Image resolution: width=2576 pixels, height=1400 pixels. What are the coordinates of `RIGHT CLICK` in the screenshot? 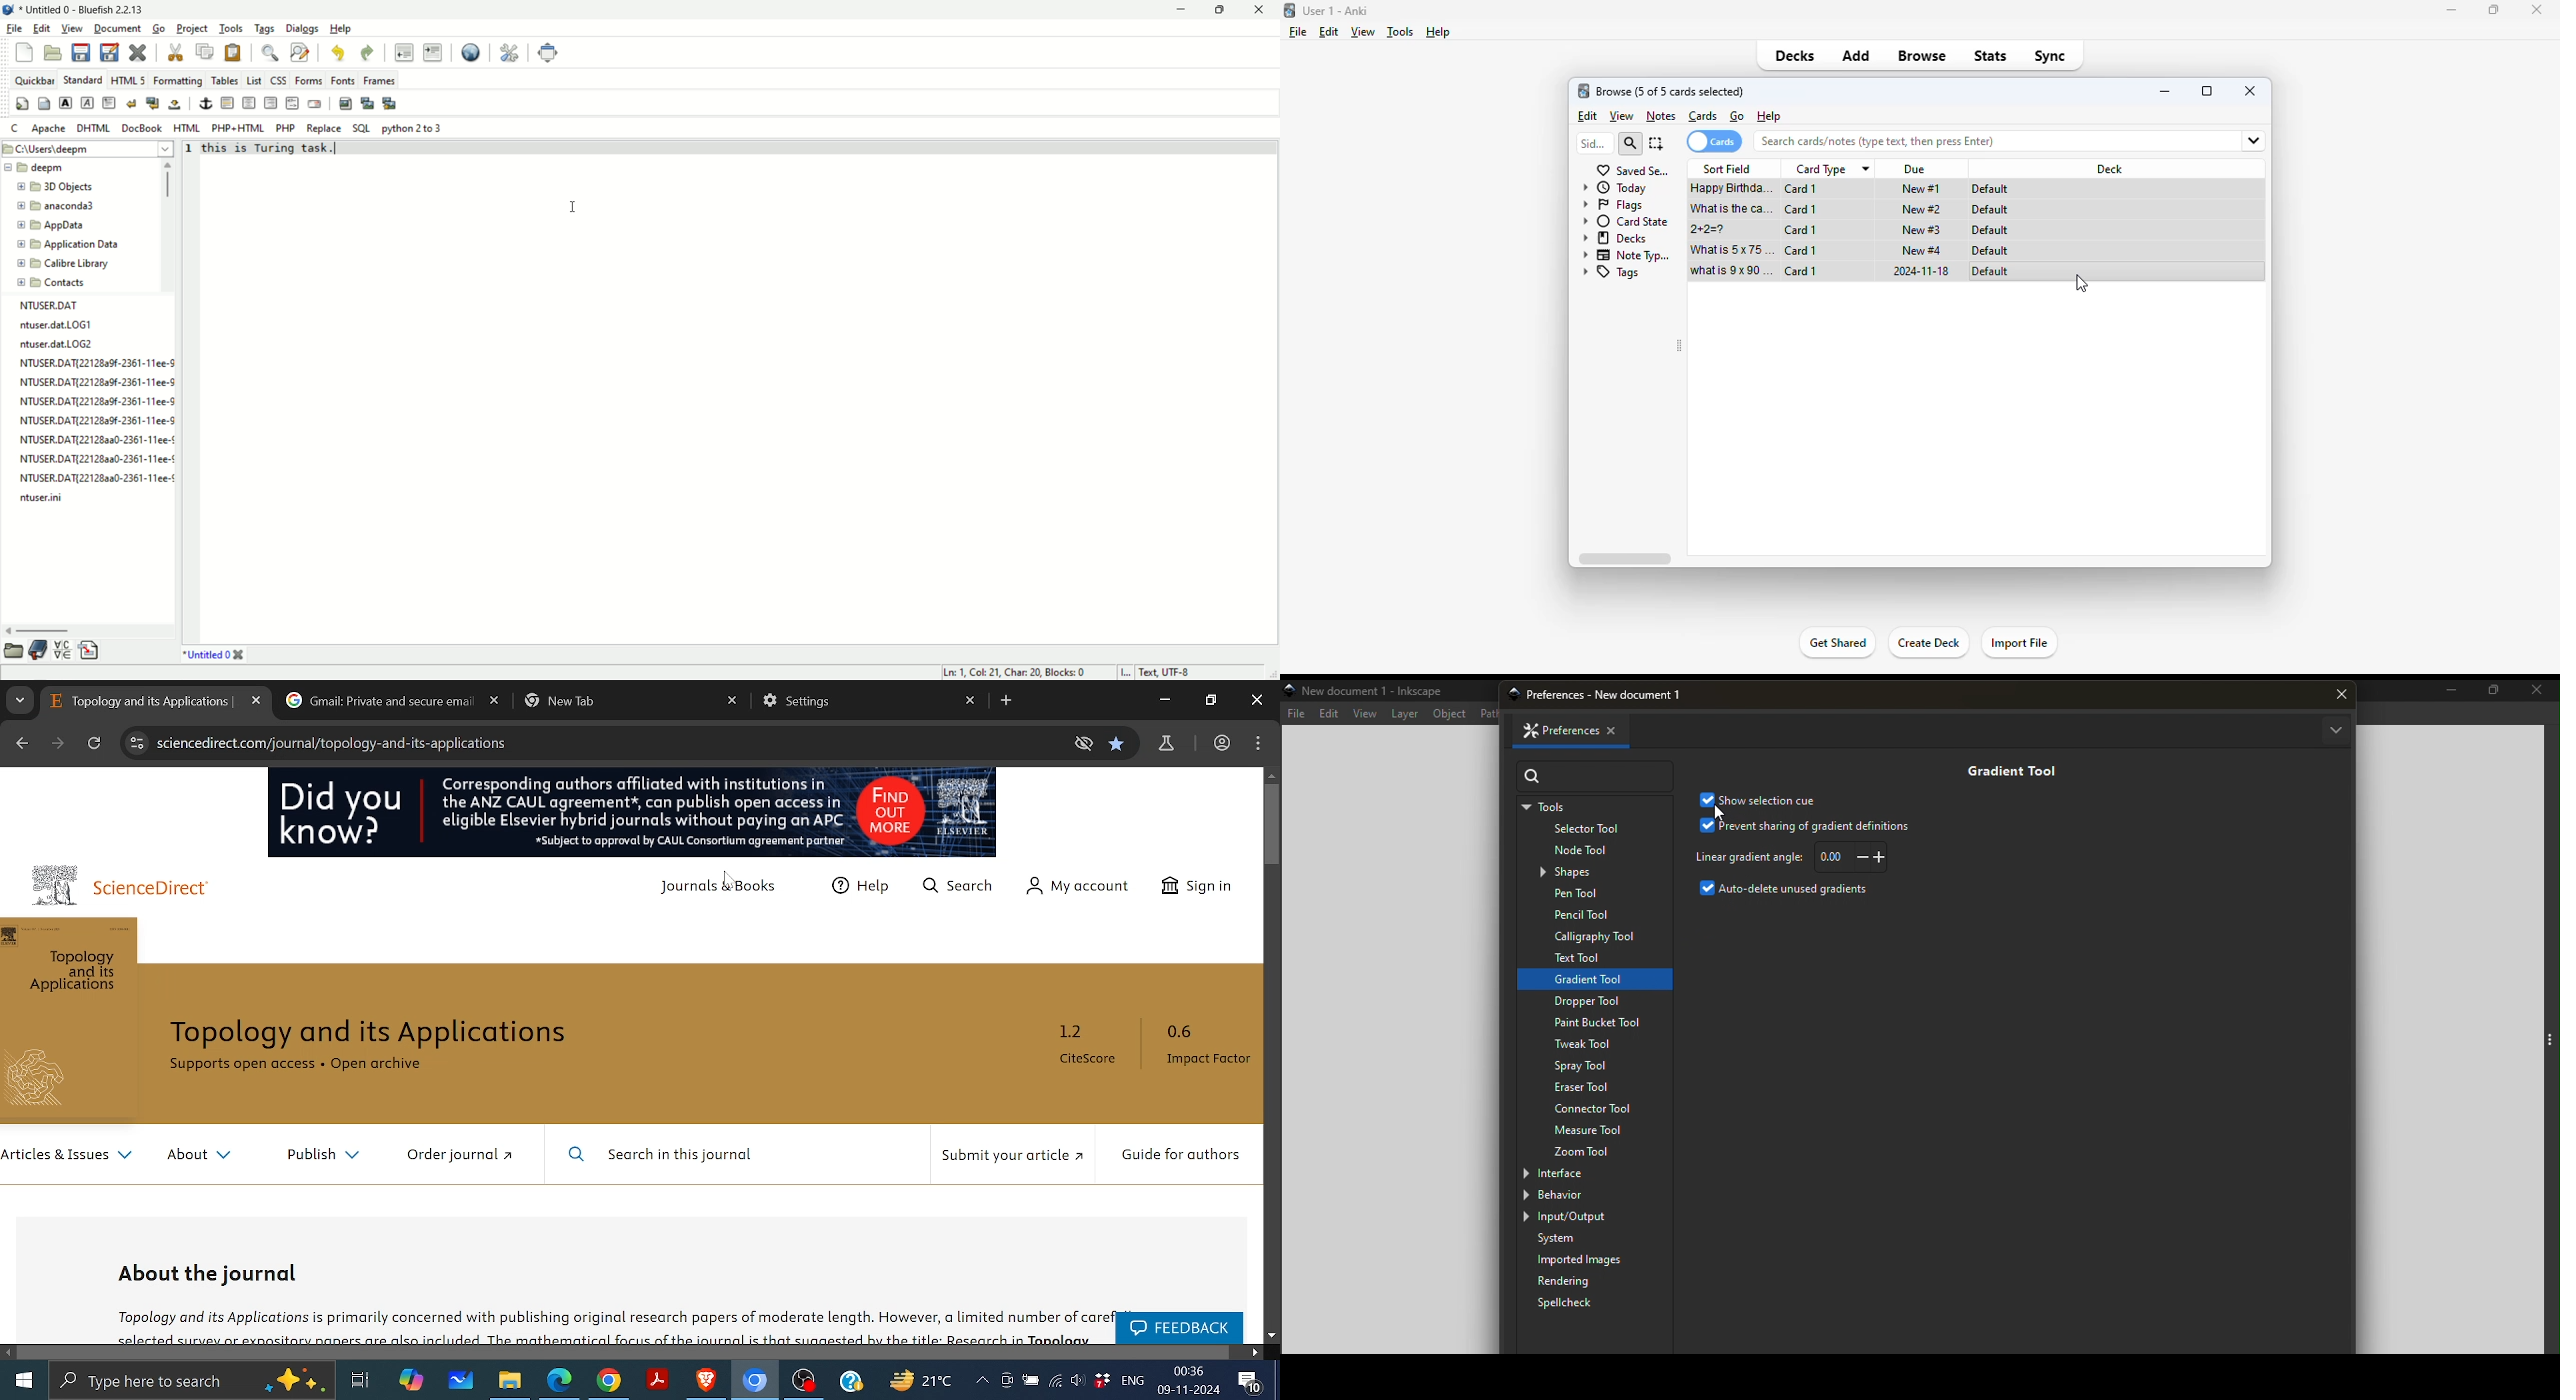 It's located at (2082, 283).